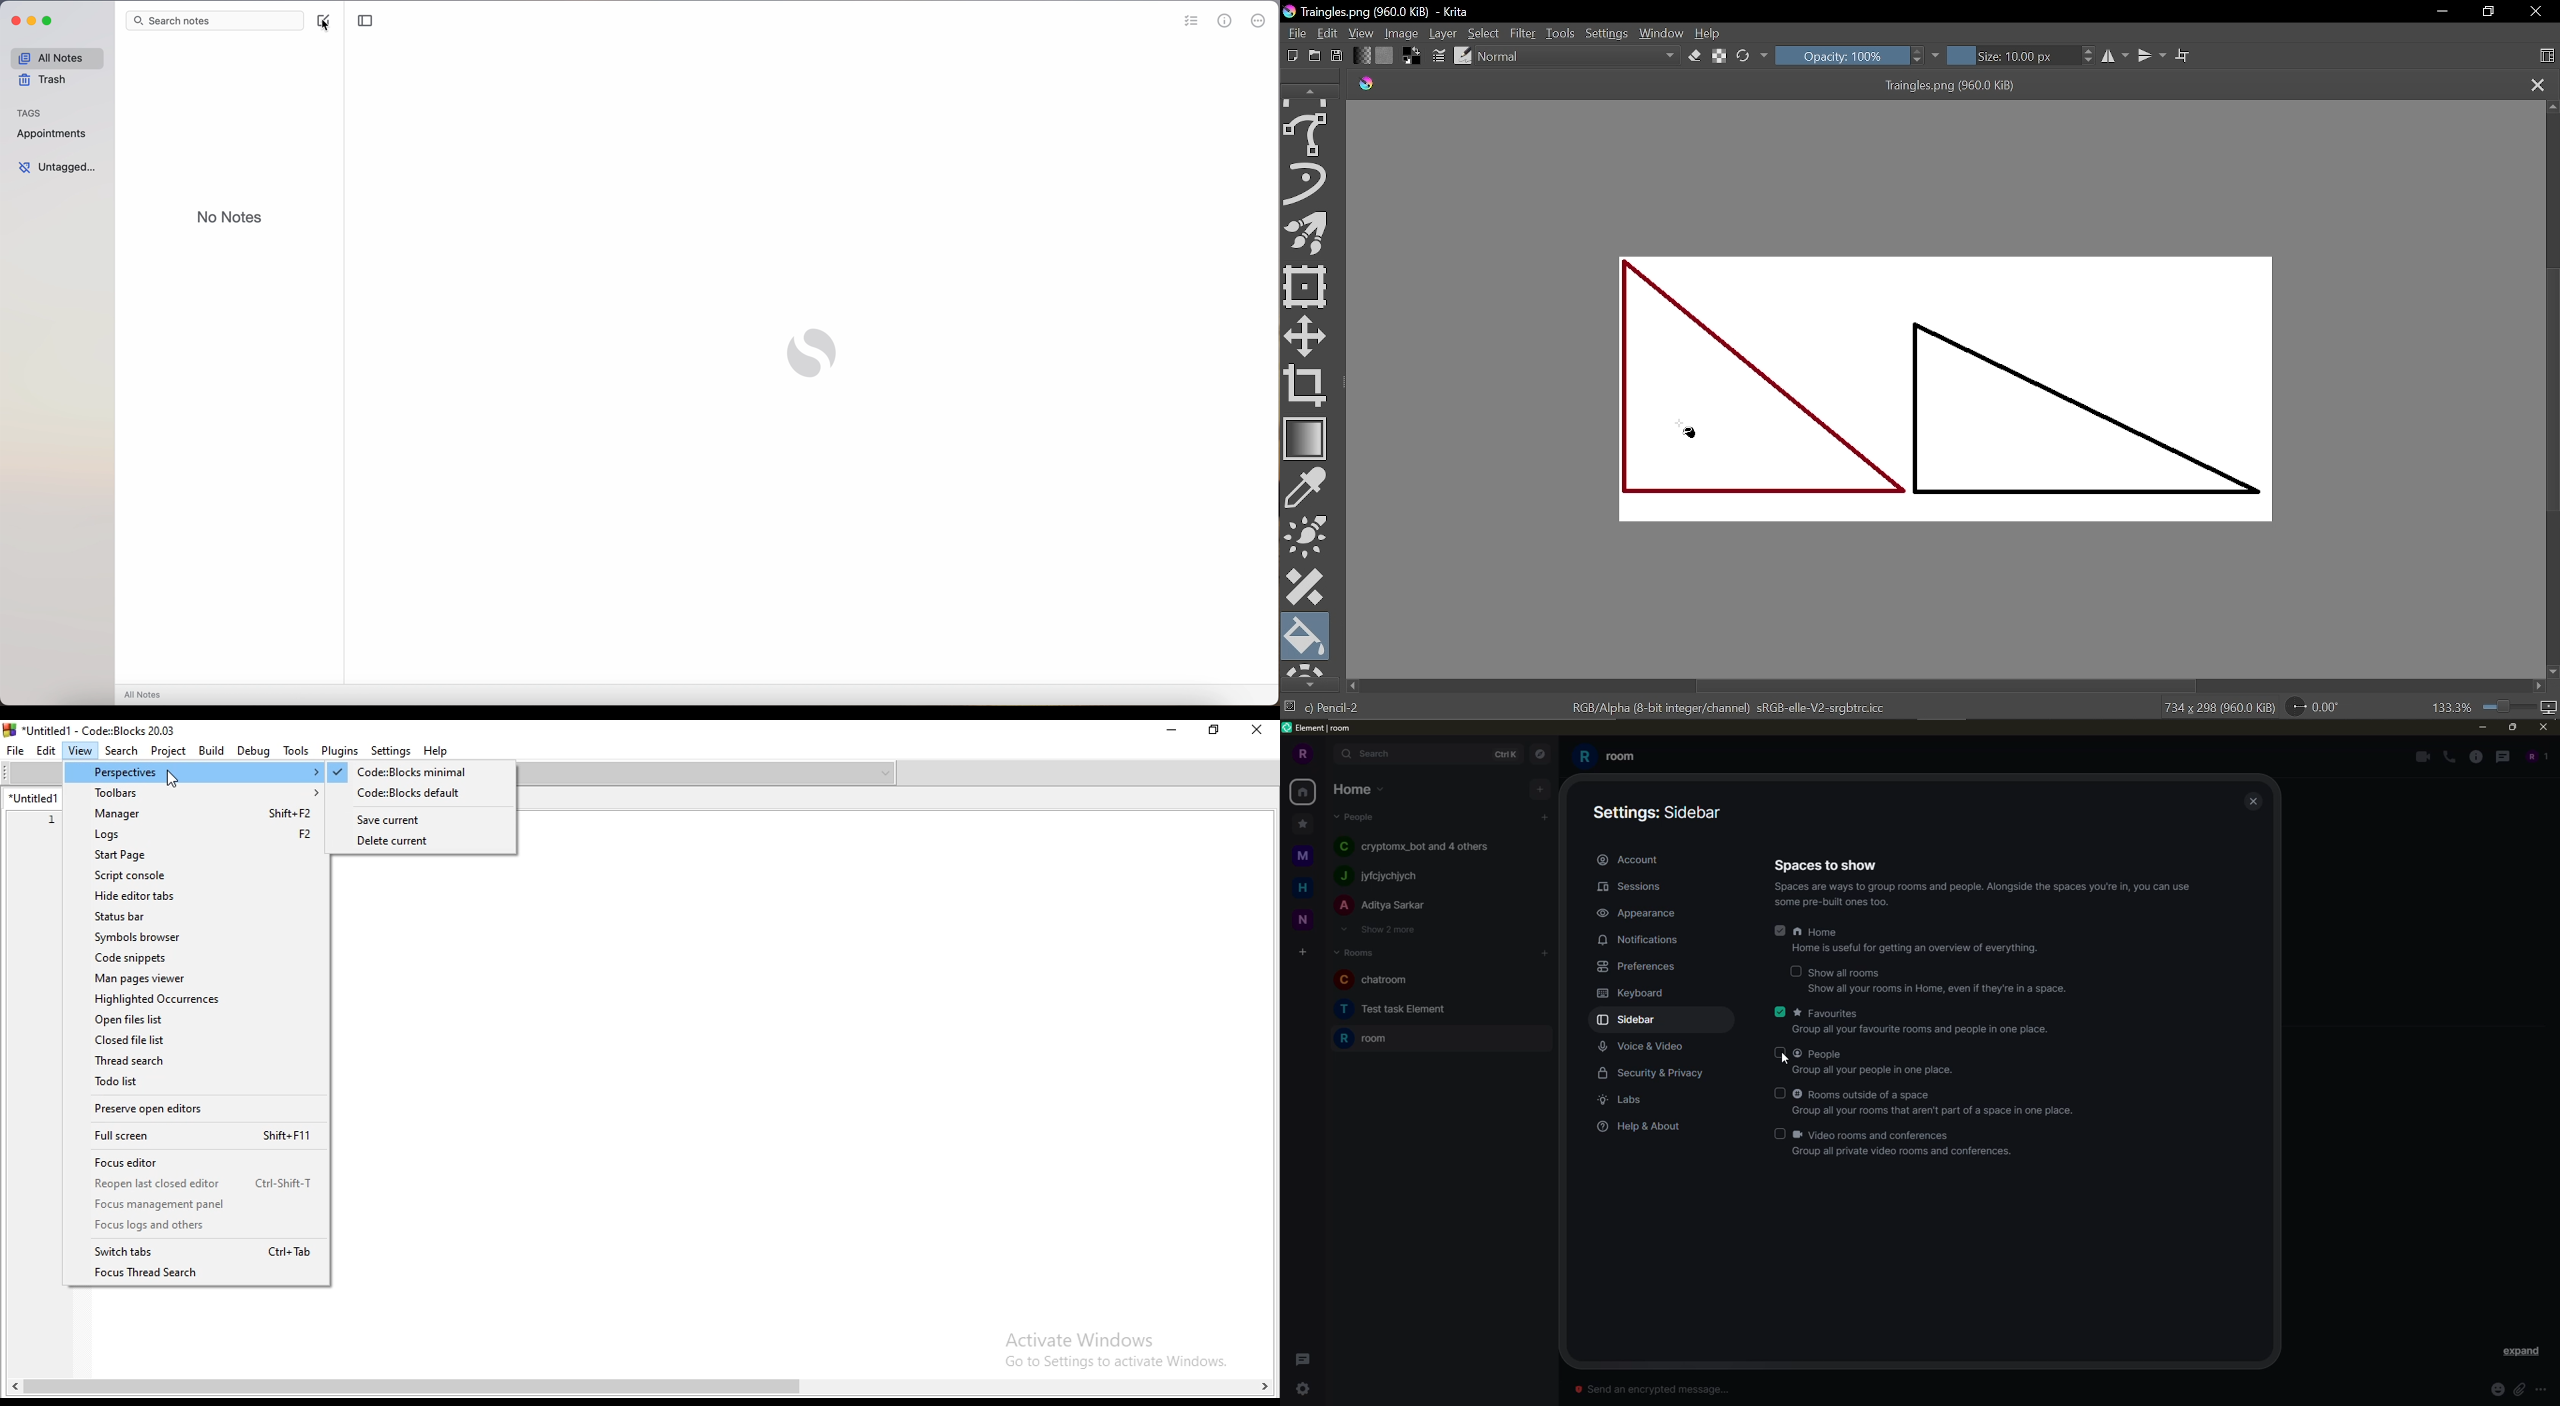 Image resolution: width=2576 pixels, height=1428 pixels. Describe the element at coordinates (1778, 1093) in the screenshot. I see `select` at that location.